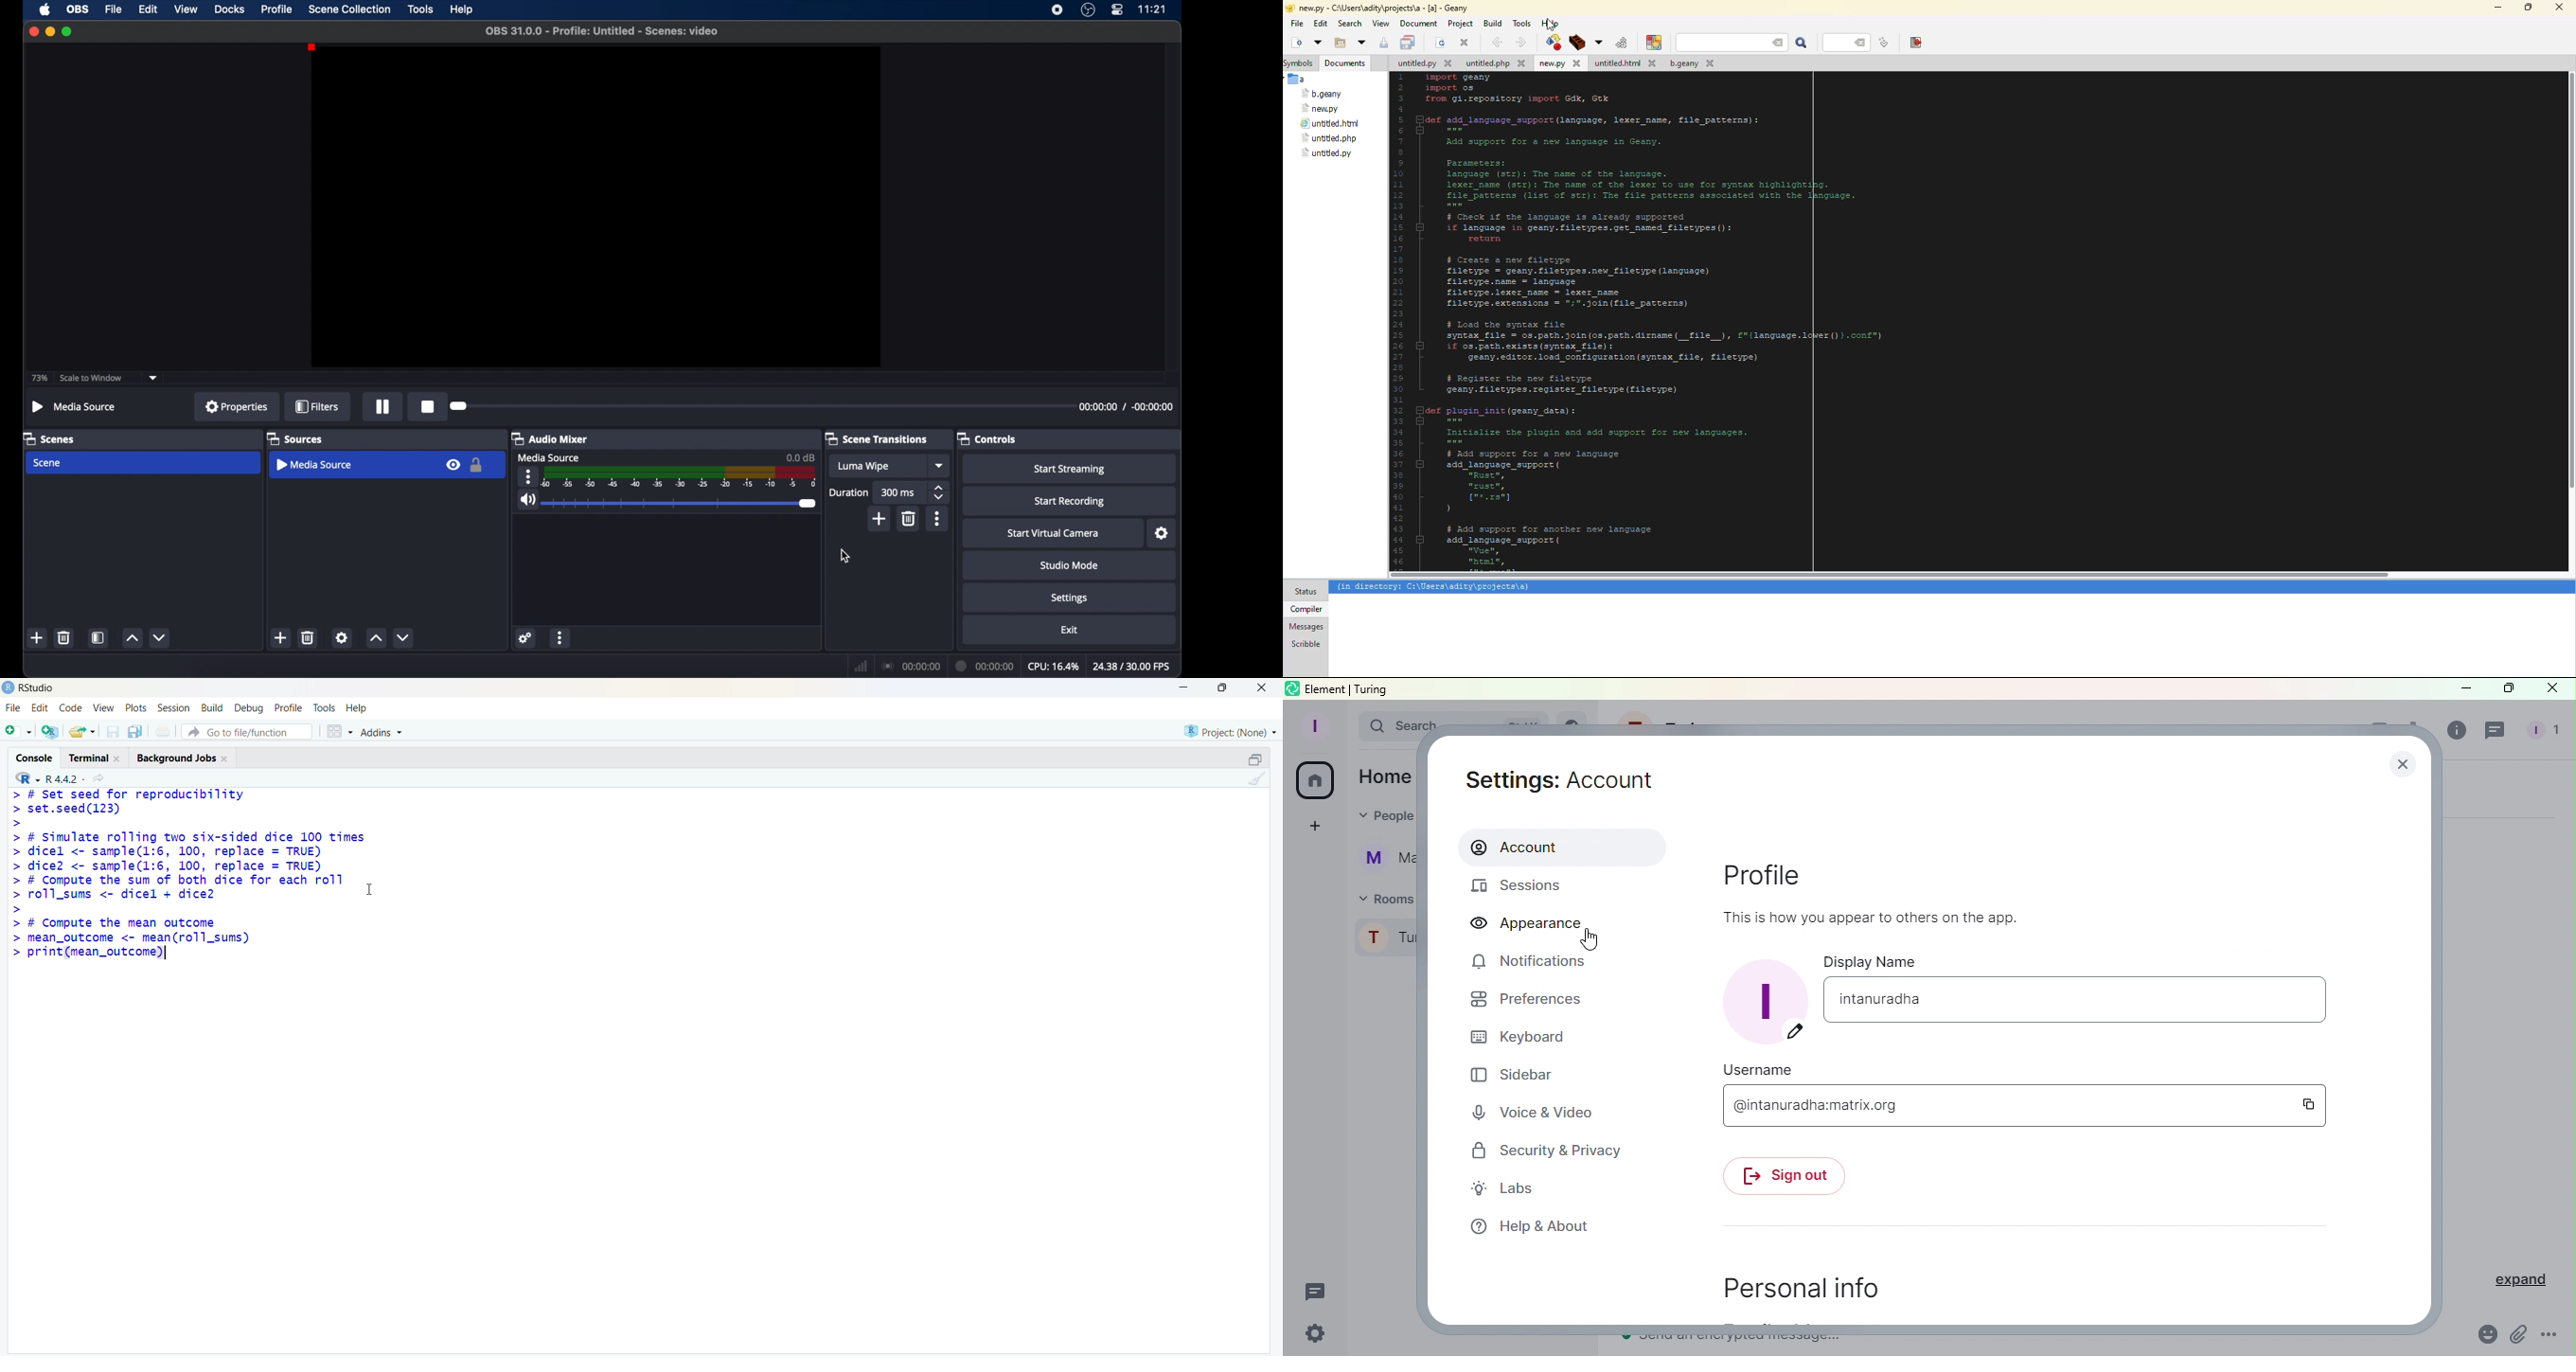 The image size is (2576, 1372). I want to click on docks, so click(230, 9).